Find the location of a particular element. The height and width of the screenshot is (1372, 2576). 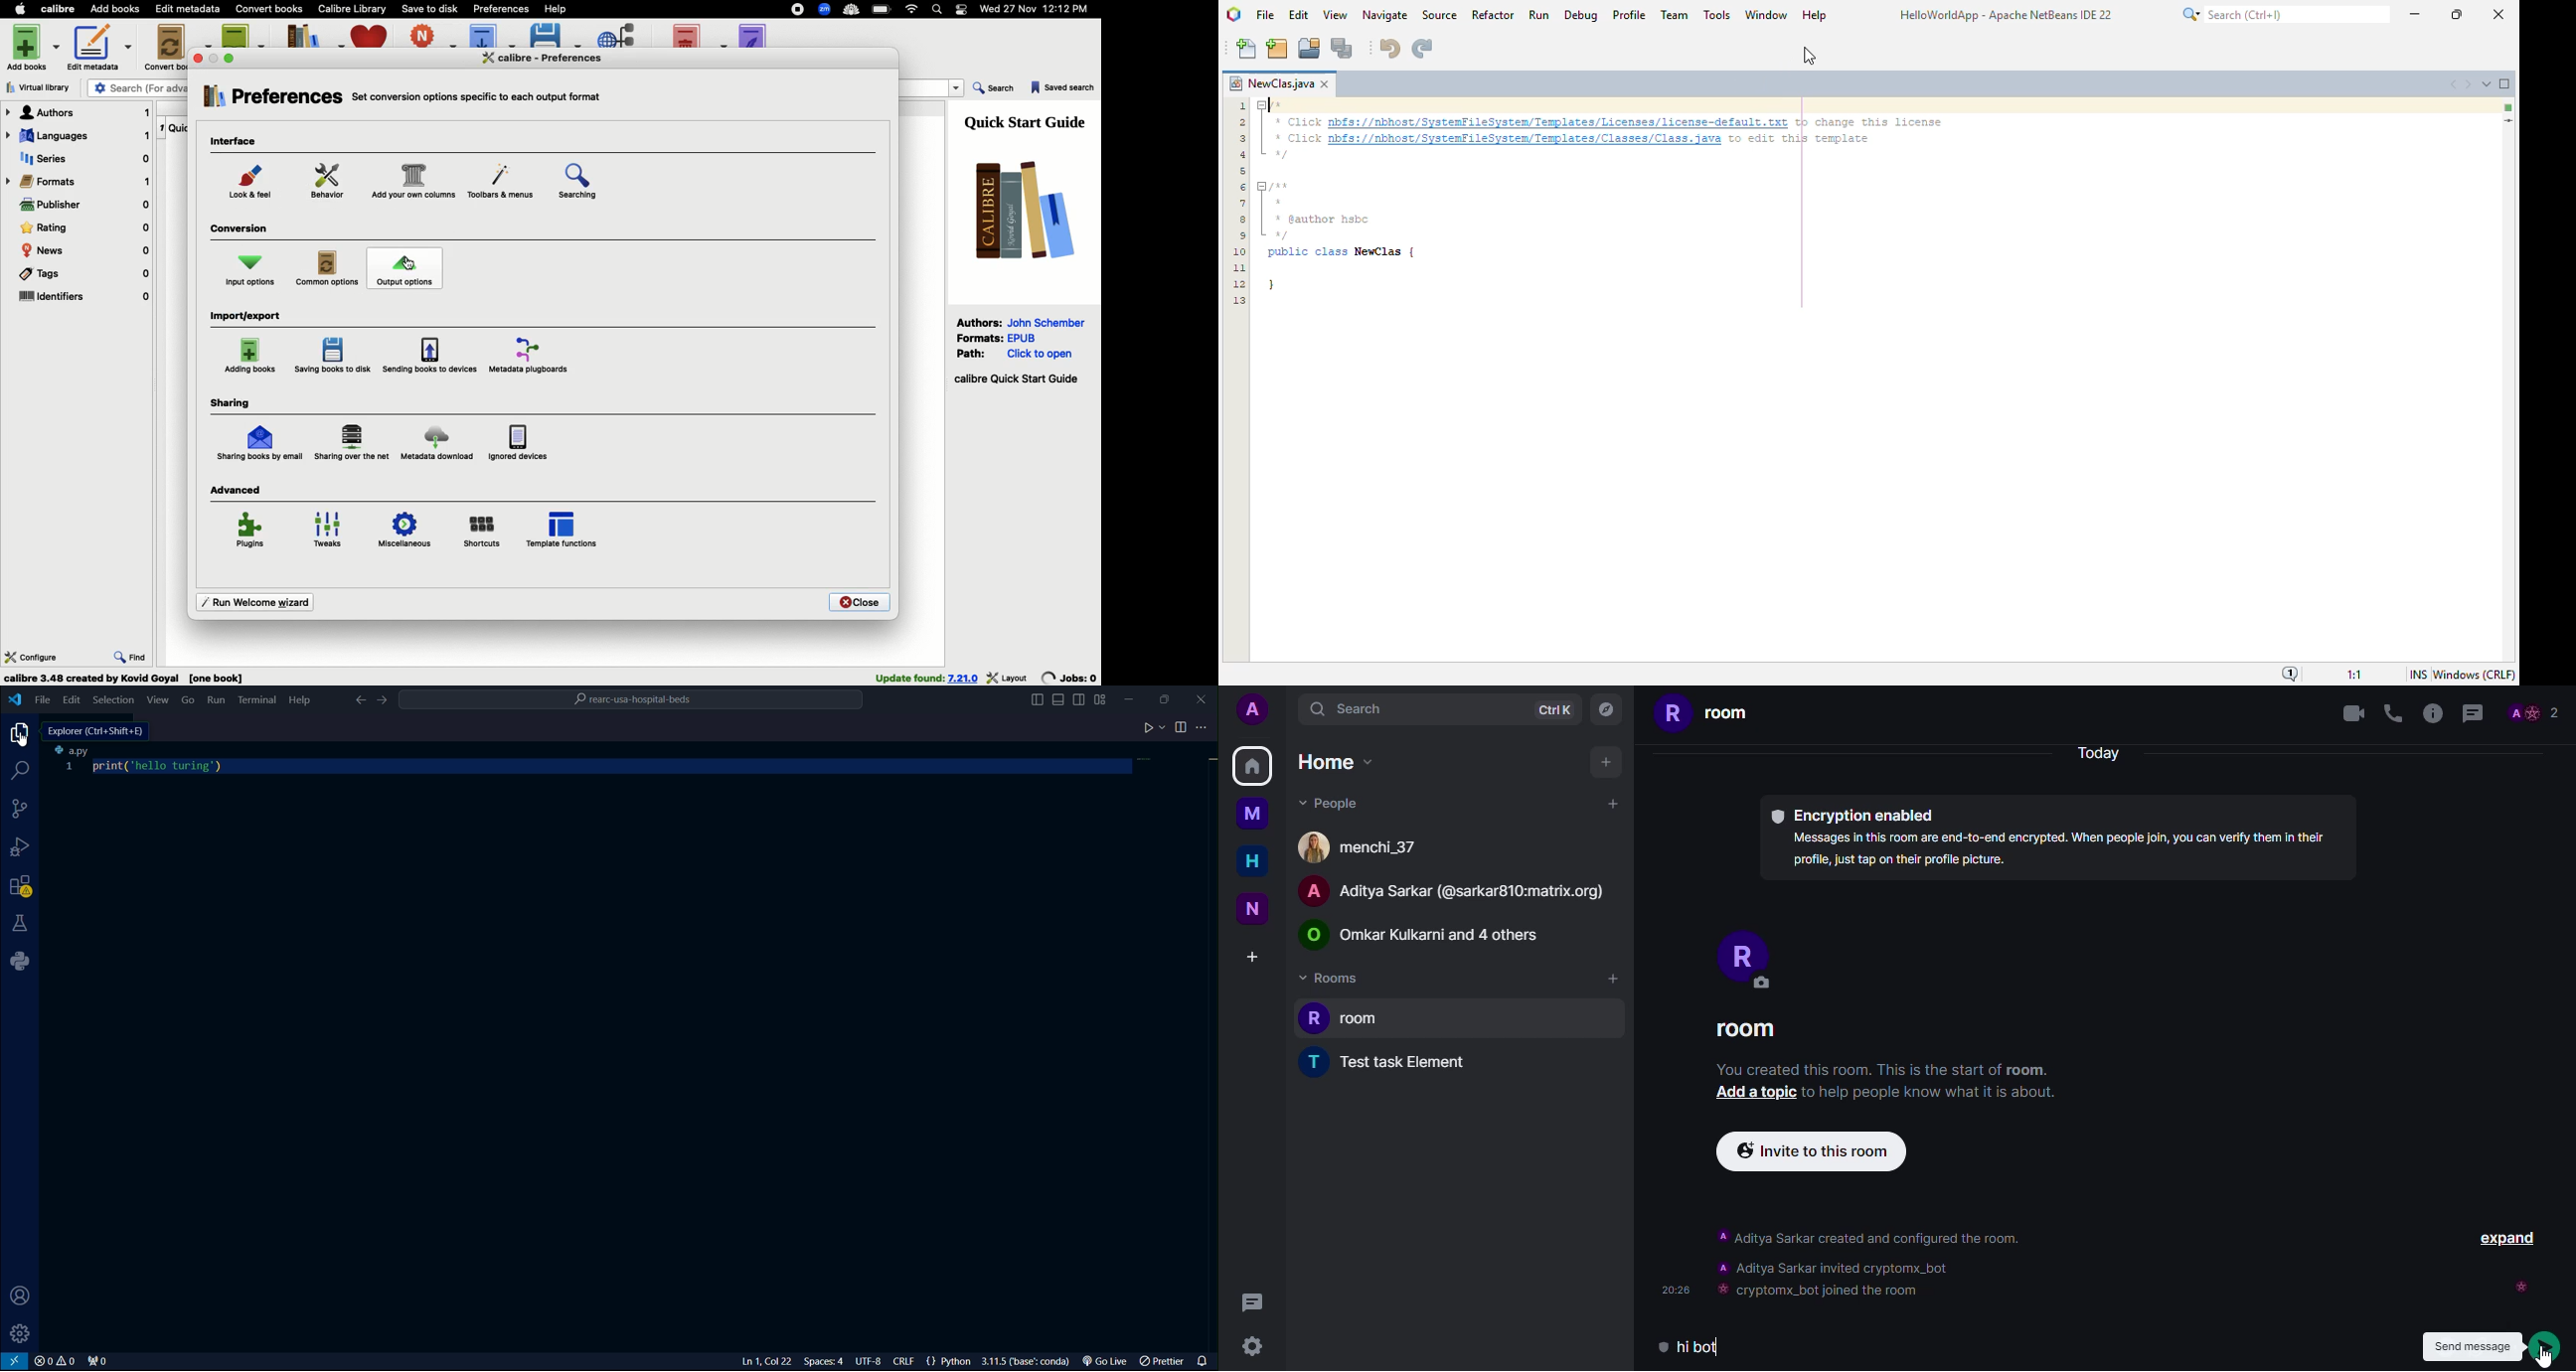

video call is located at coordinates (2345, 714).